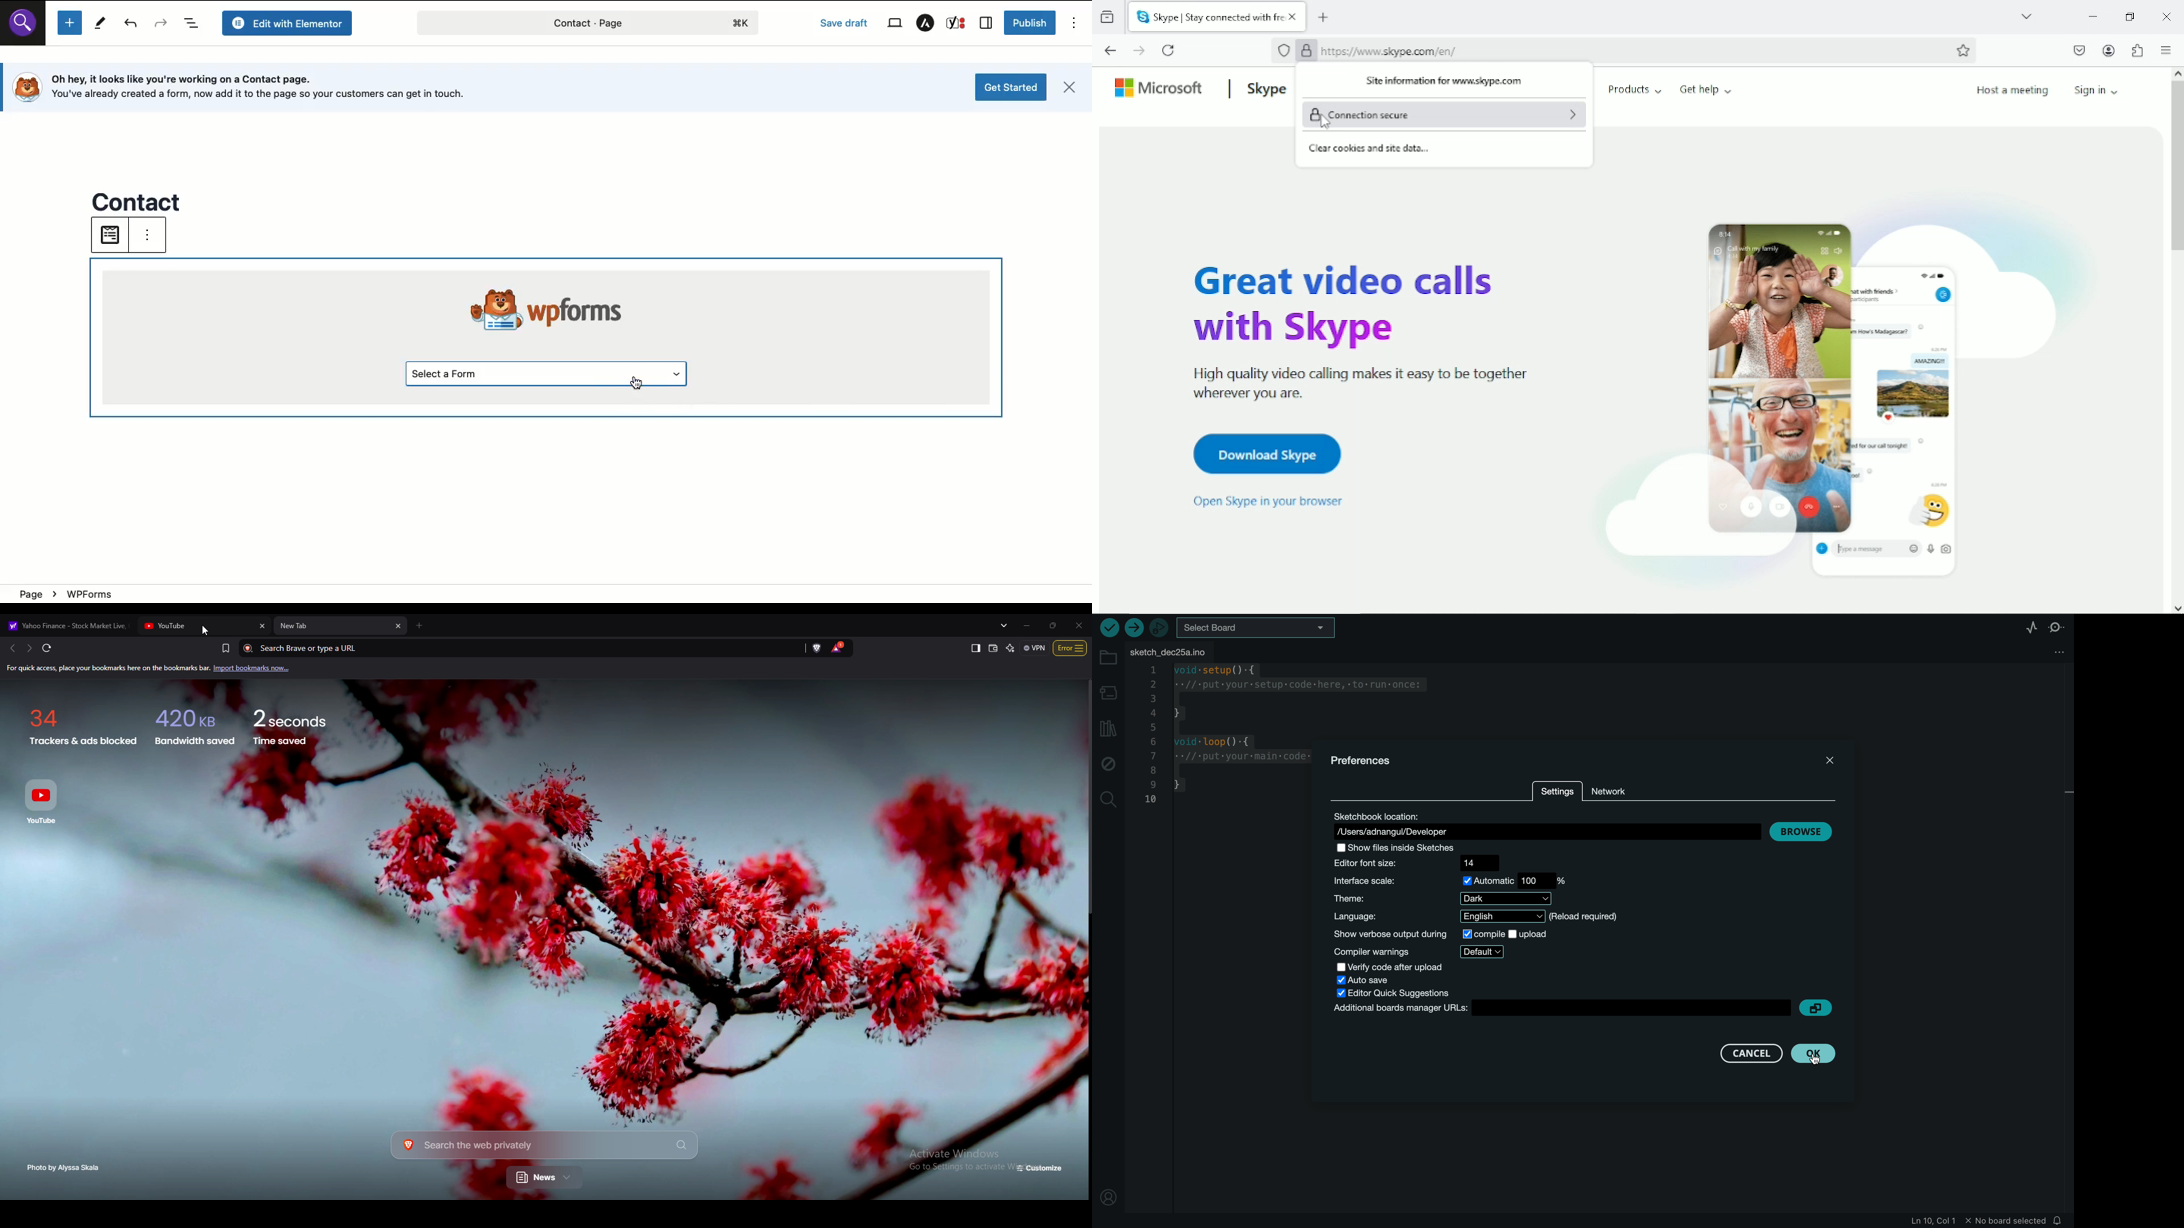 This screenshot has height=1232, width=2184. Describe the element at coordinates (1109, 692) in the screenshot. I see `board  manager` at that location.